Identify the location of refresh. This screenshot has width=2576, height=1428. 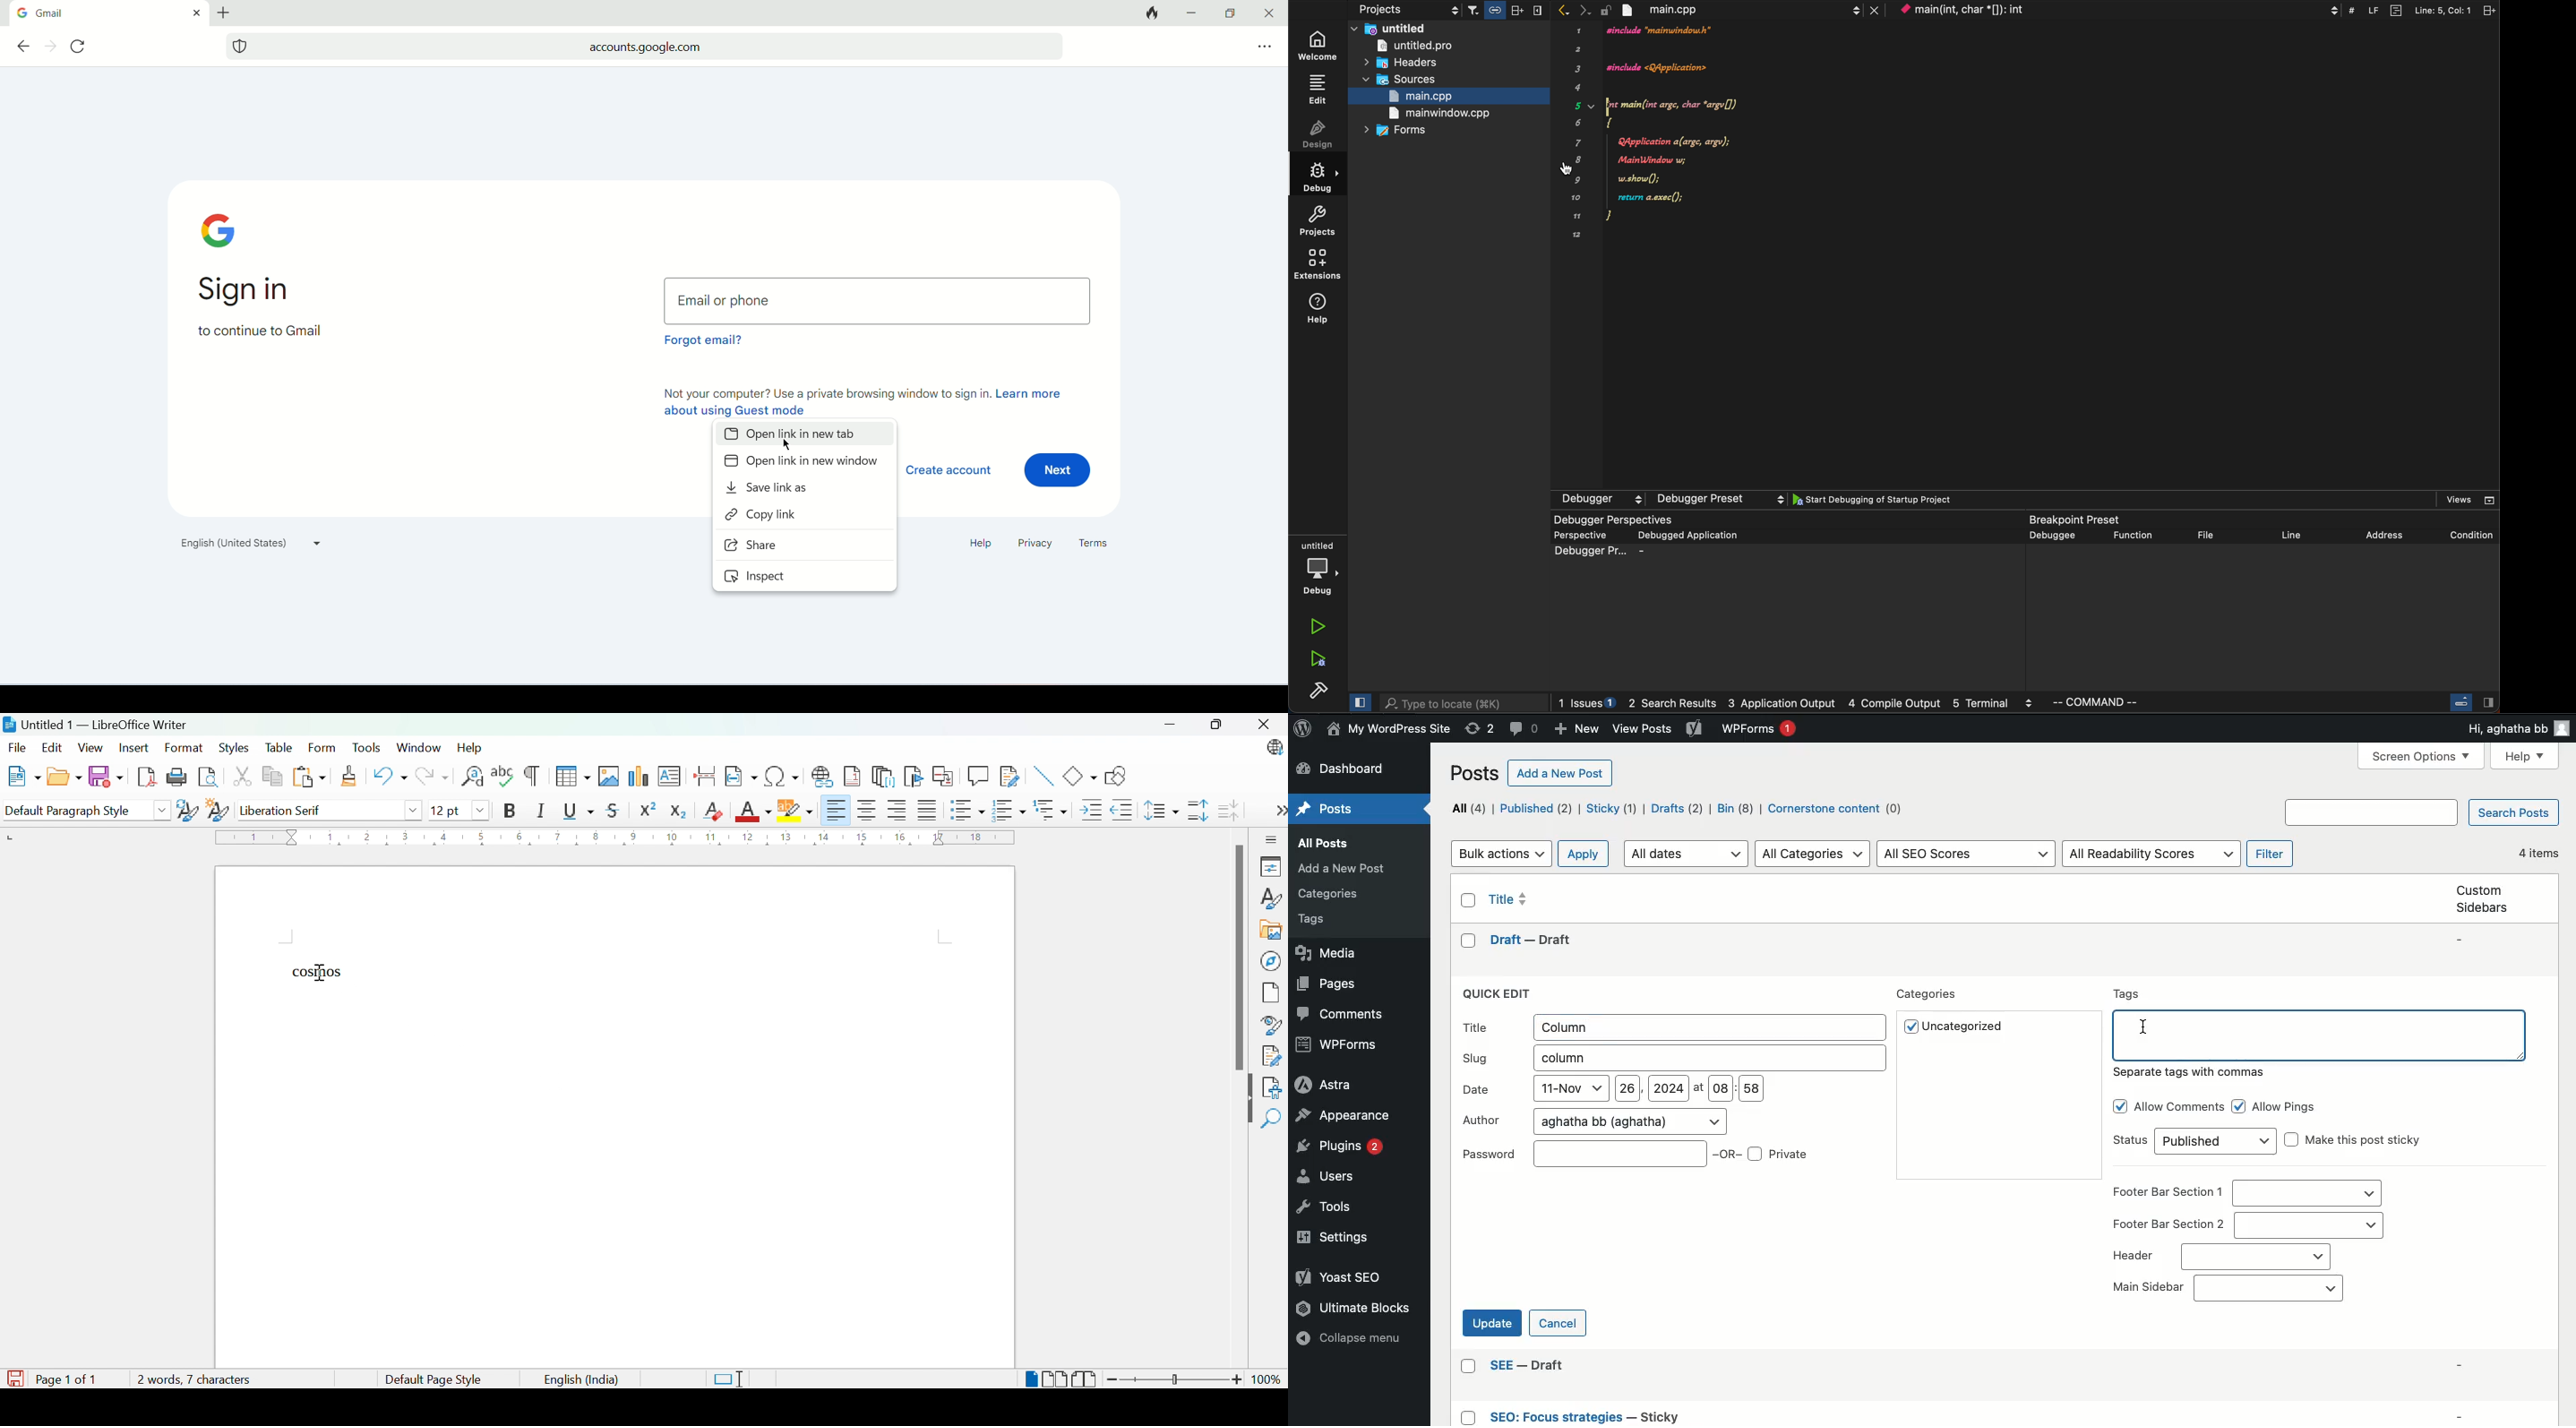
(81, 48).